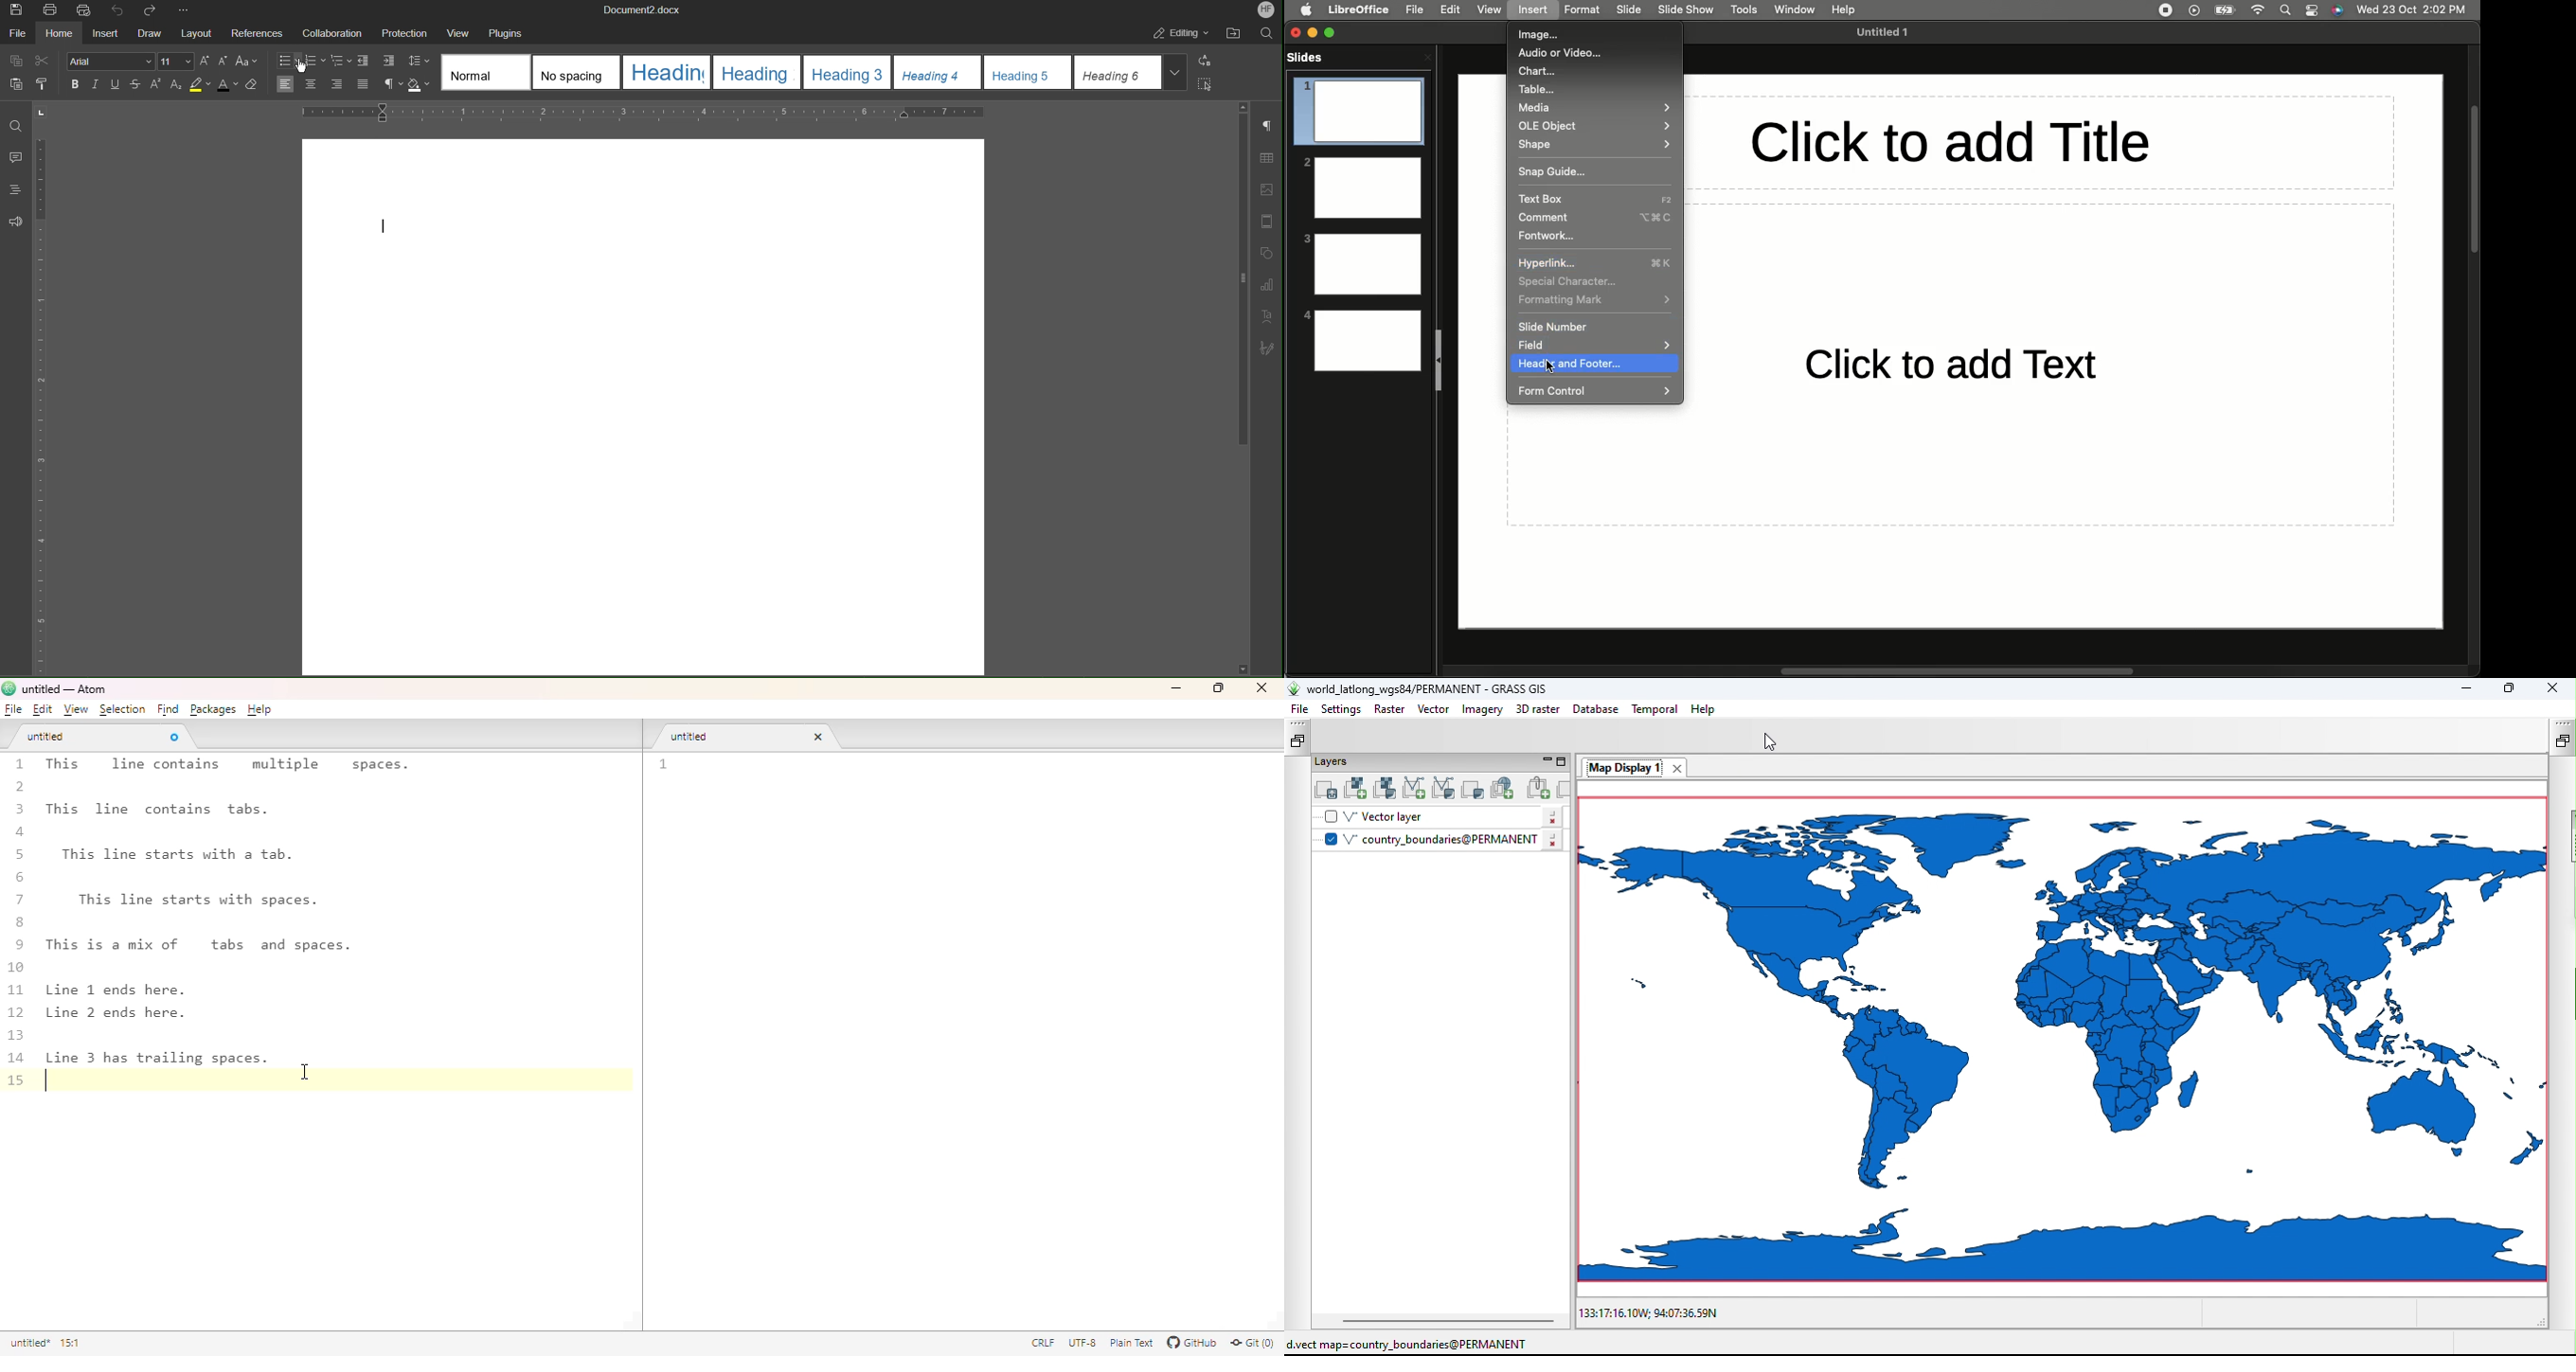 This screenshot has height=1372, width=2576. What do you see at coordinates (158, 84) in the screenshot?
I see `Superscript` at bounding box center [158, 84].